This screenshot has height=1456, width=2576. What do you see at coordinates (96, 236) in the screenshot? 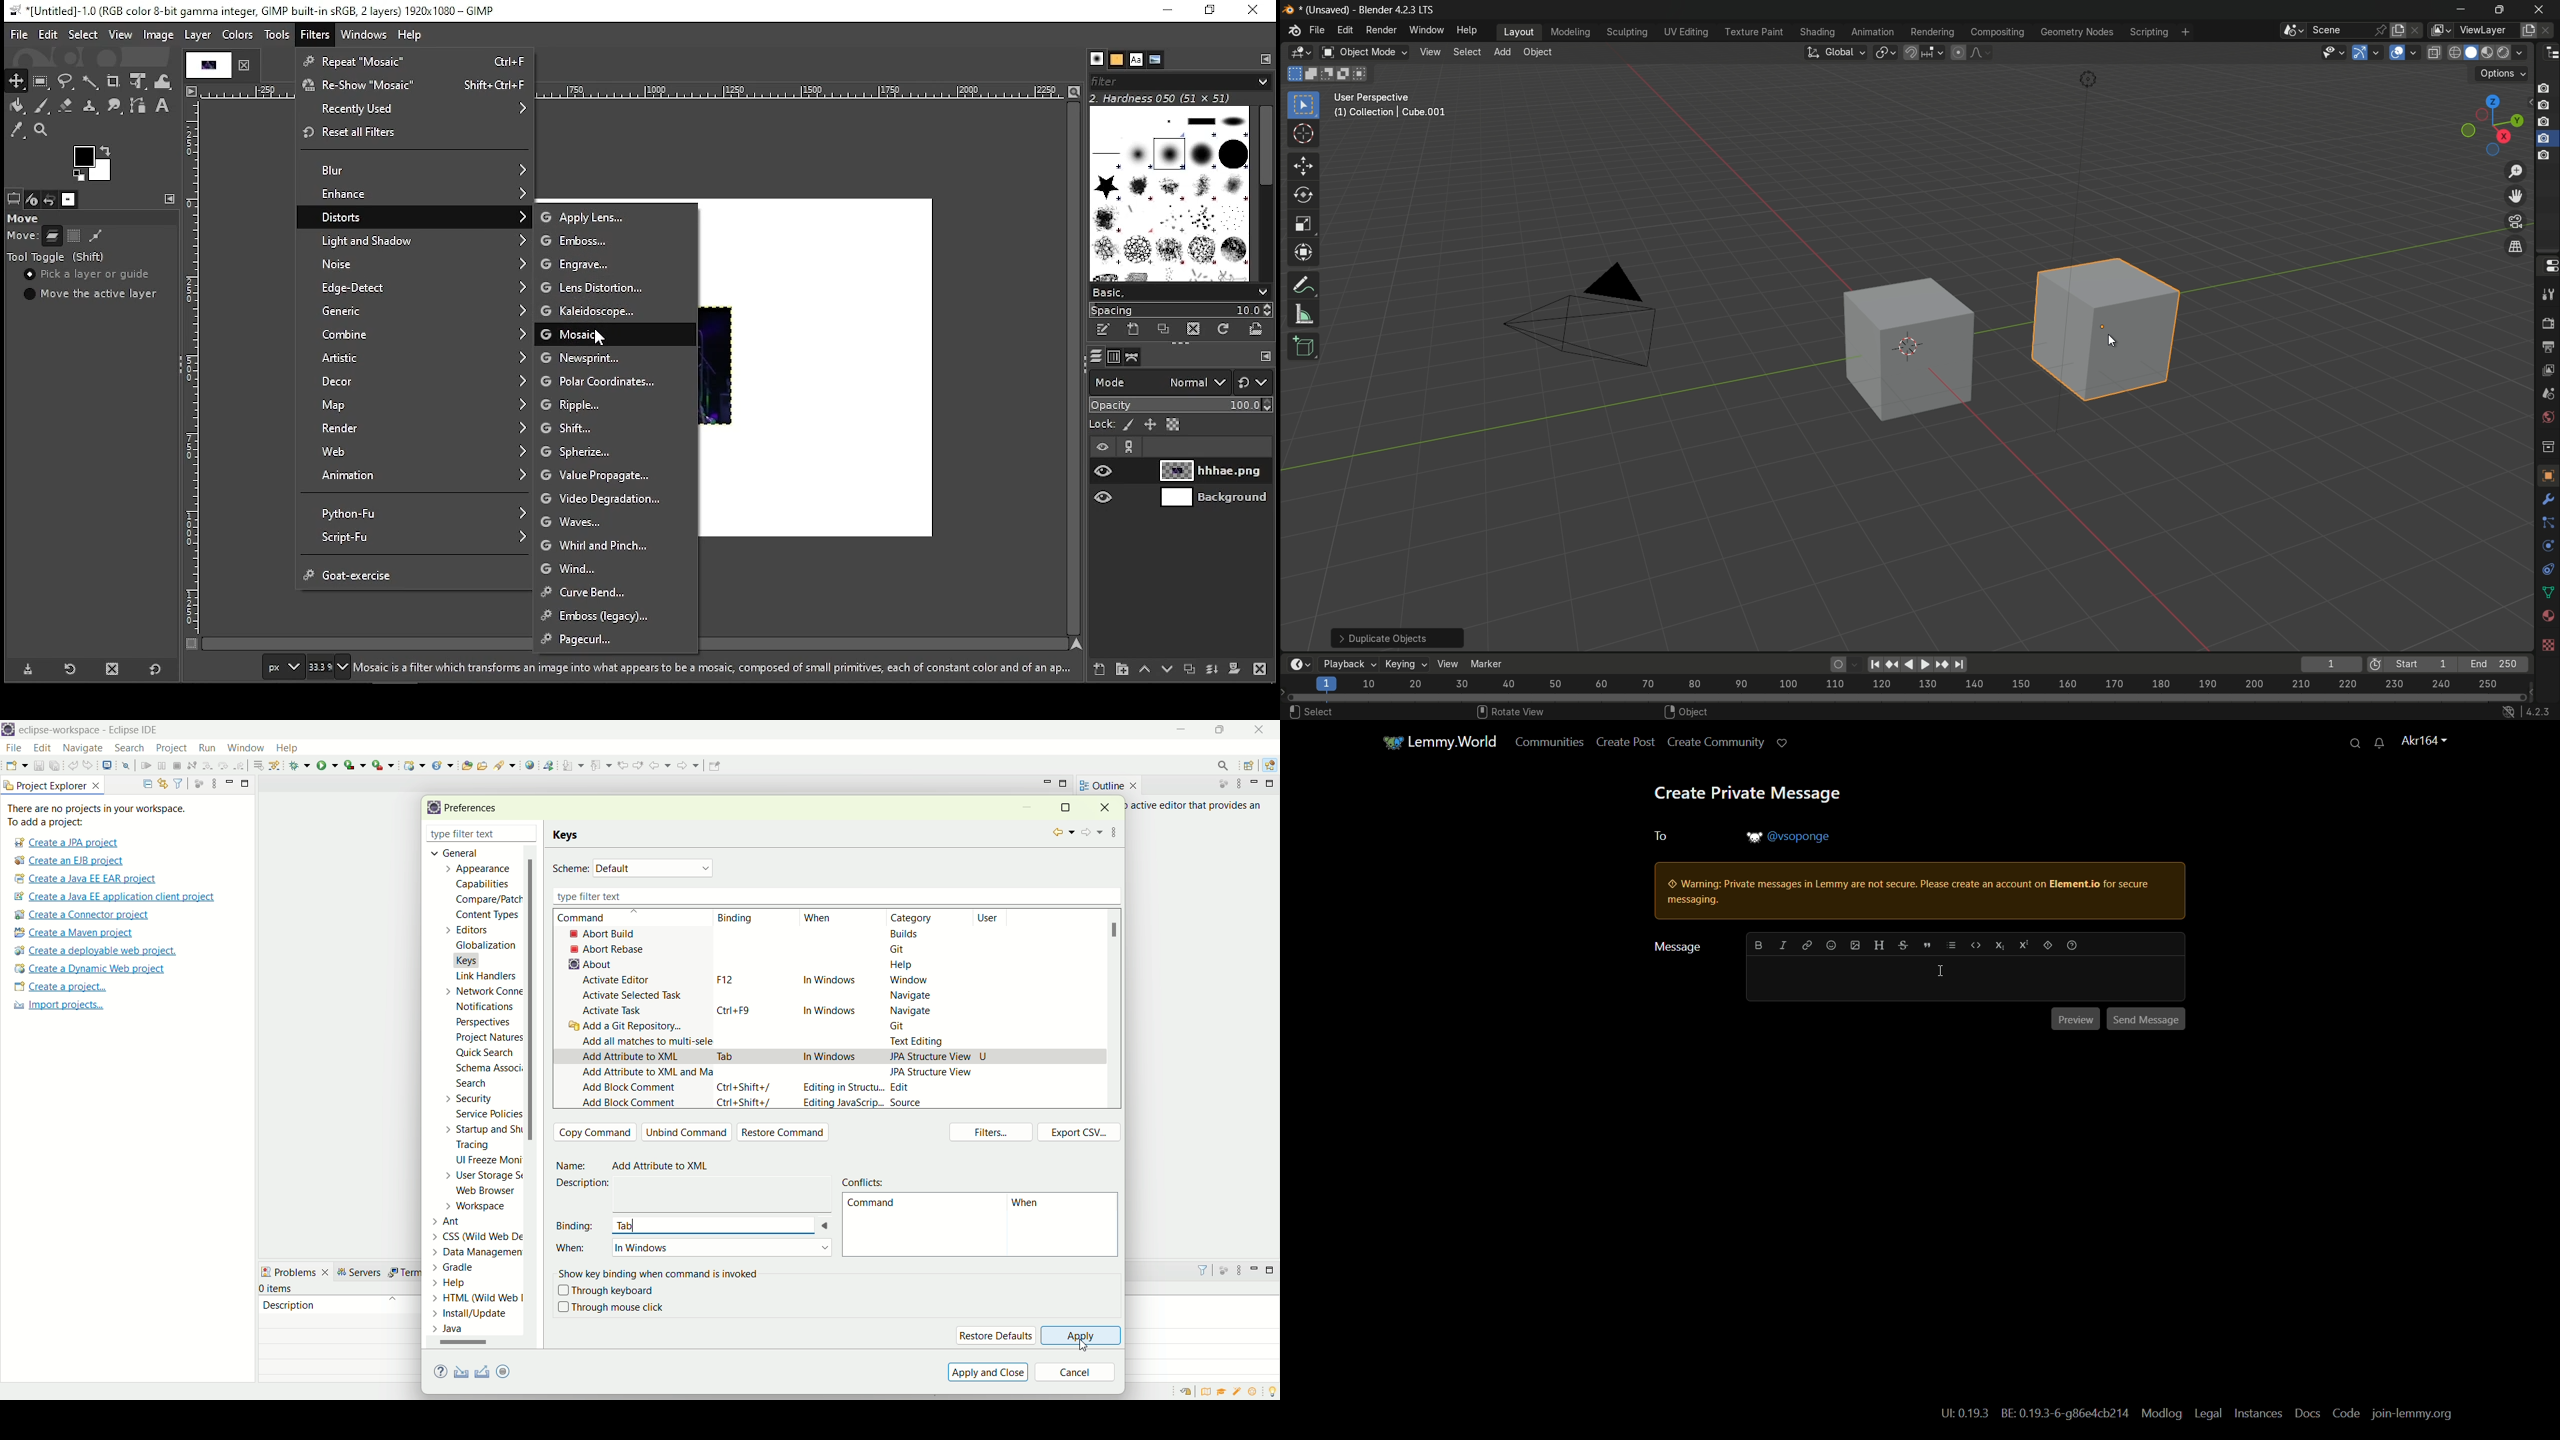
I see `move paths` at bounding box center [96, 236].